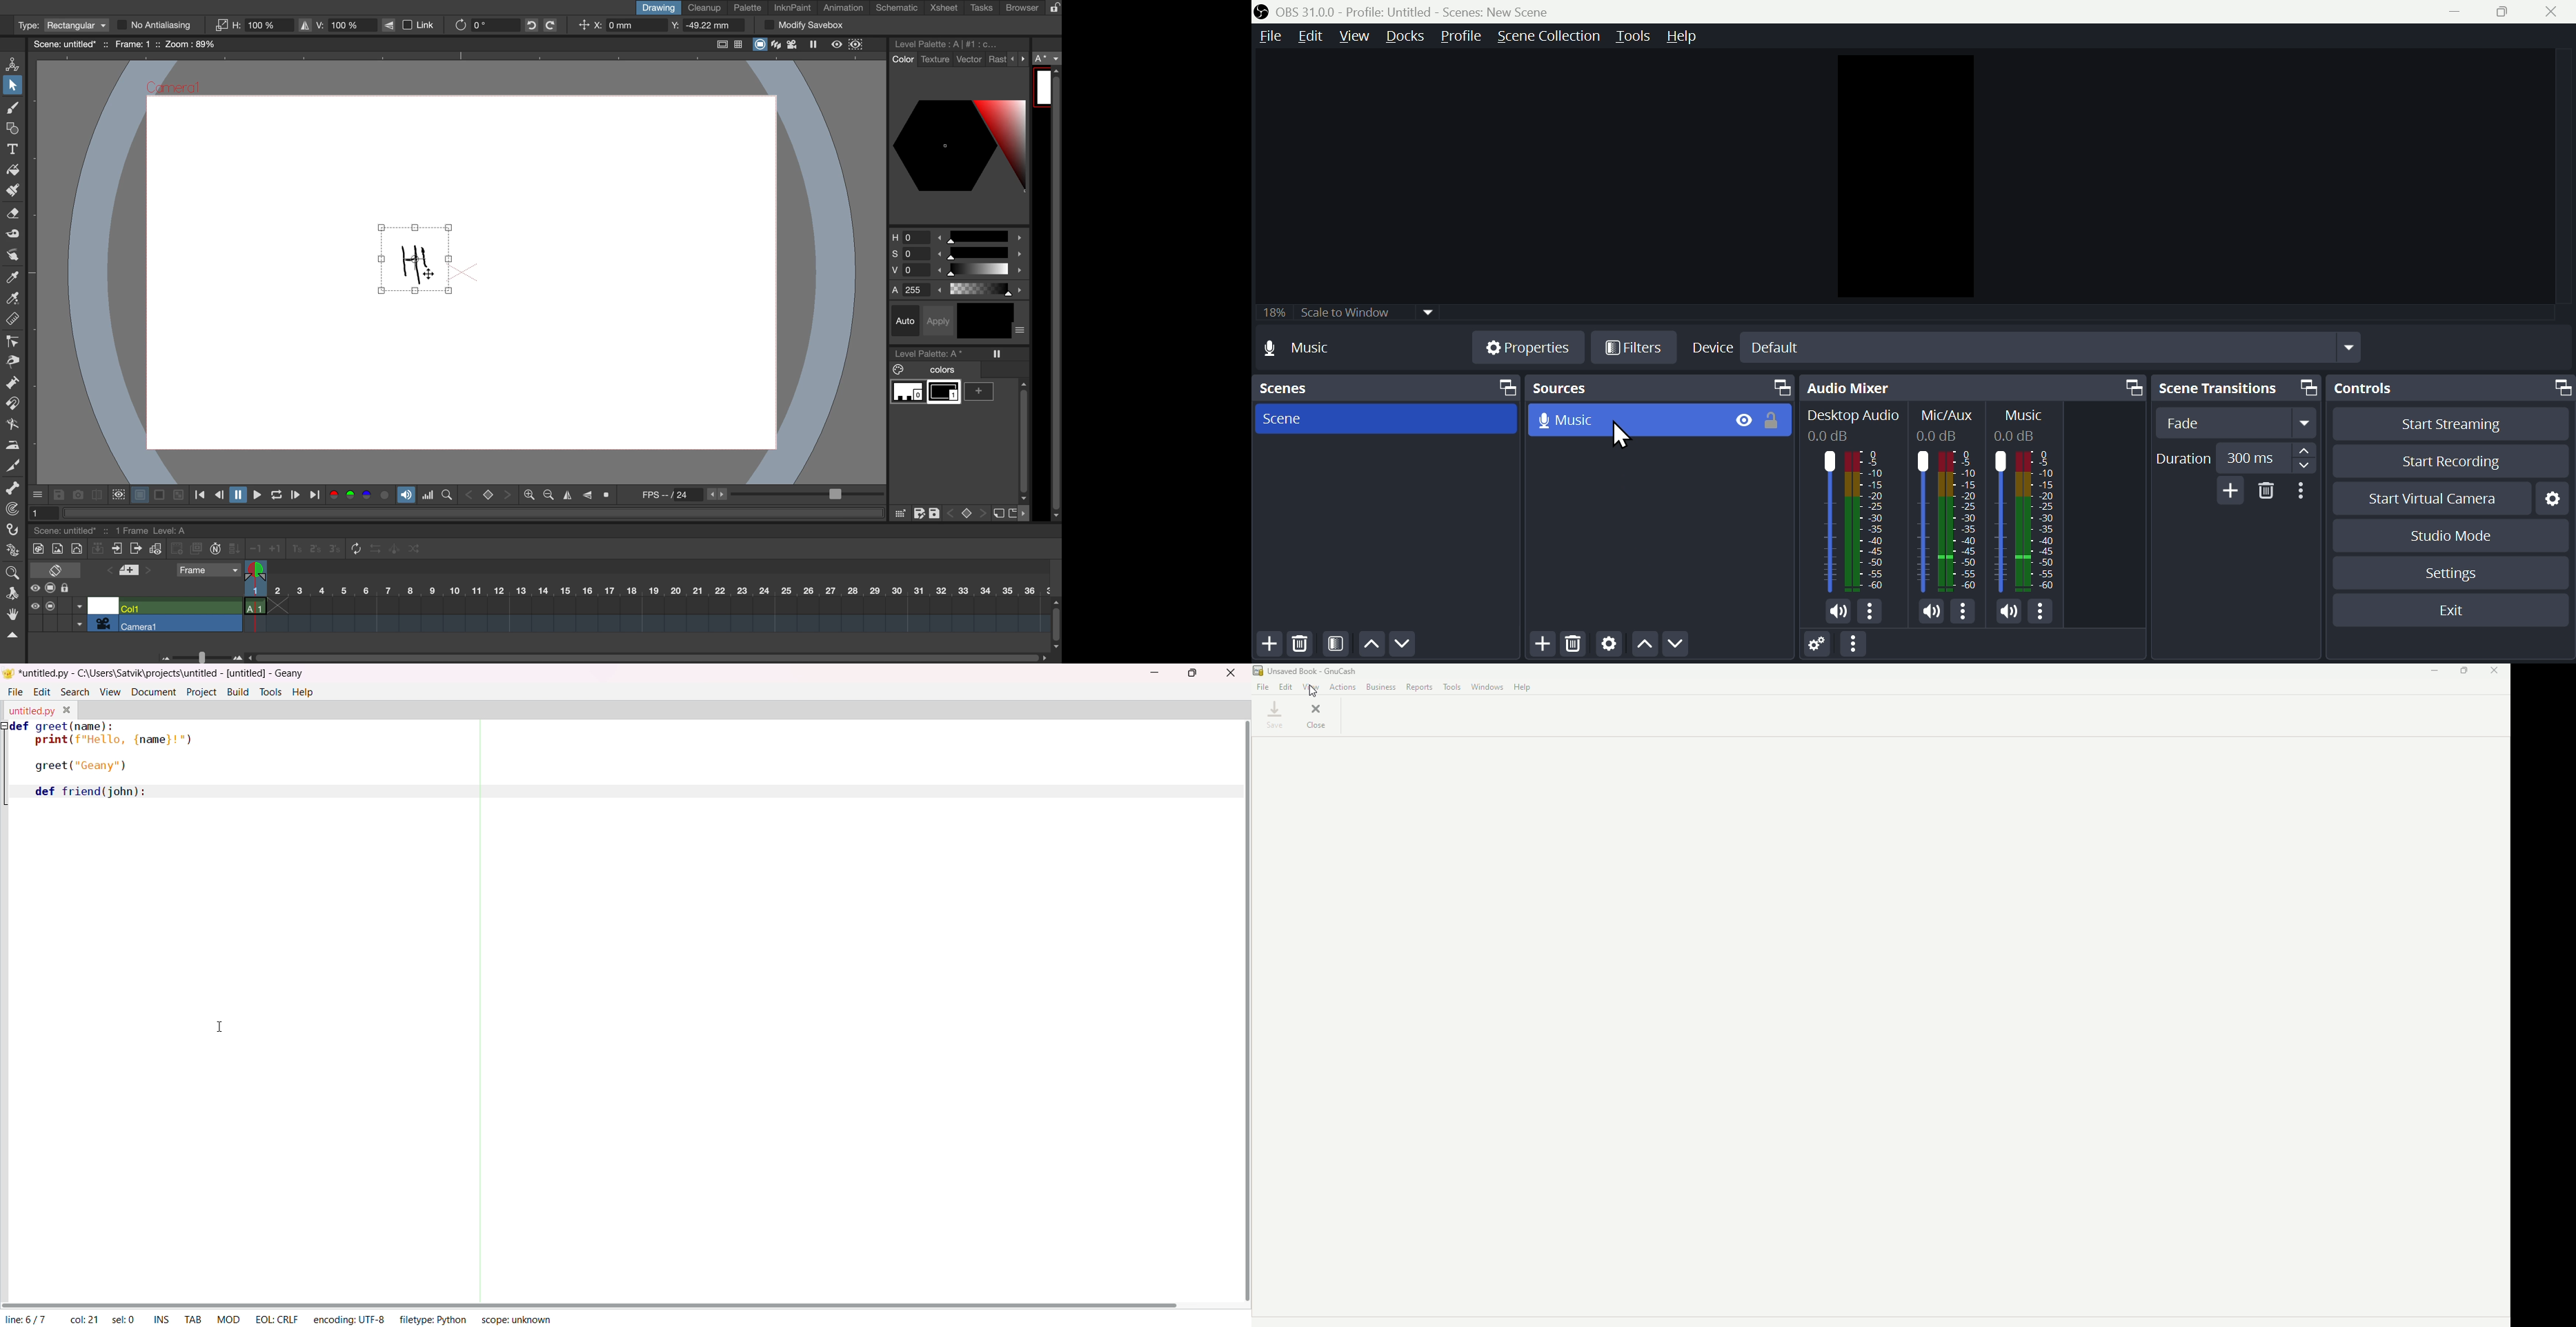 The image size is (2576, 1344). What do you see at coordinates (162, 672) in the screenshot?
I see `*untitled.py - C:\Users\Satvik\projects\untitled - [untitled] - Geany` at bounding box center [162, 672].